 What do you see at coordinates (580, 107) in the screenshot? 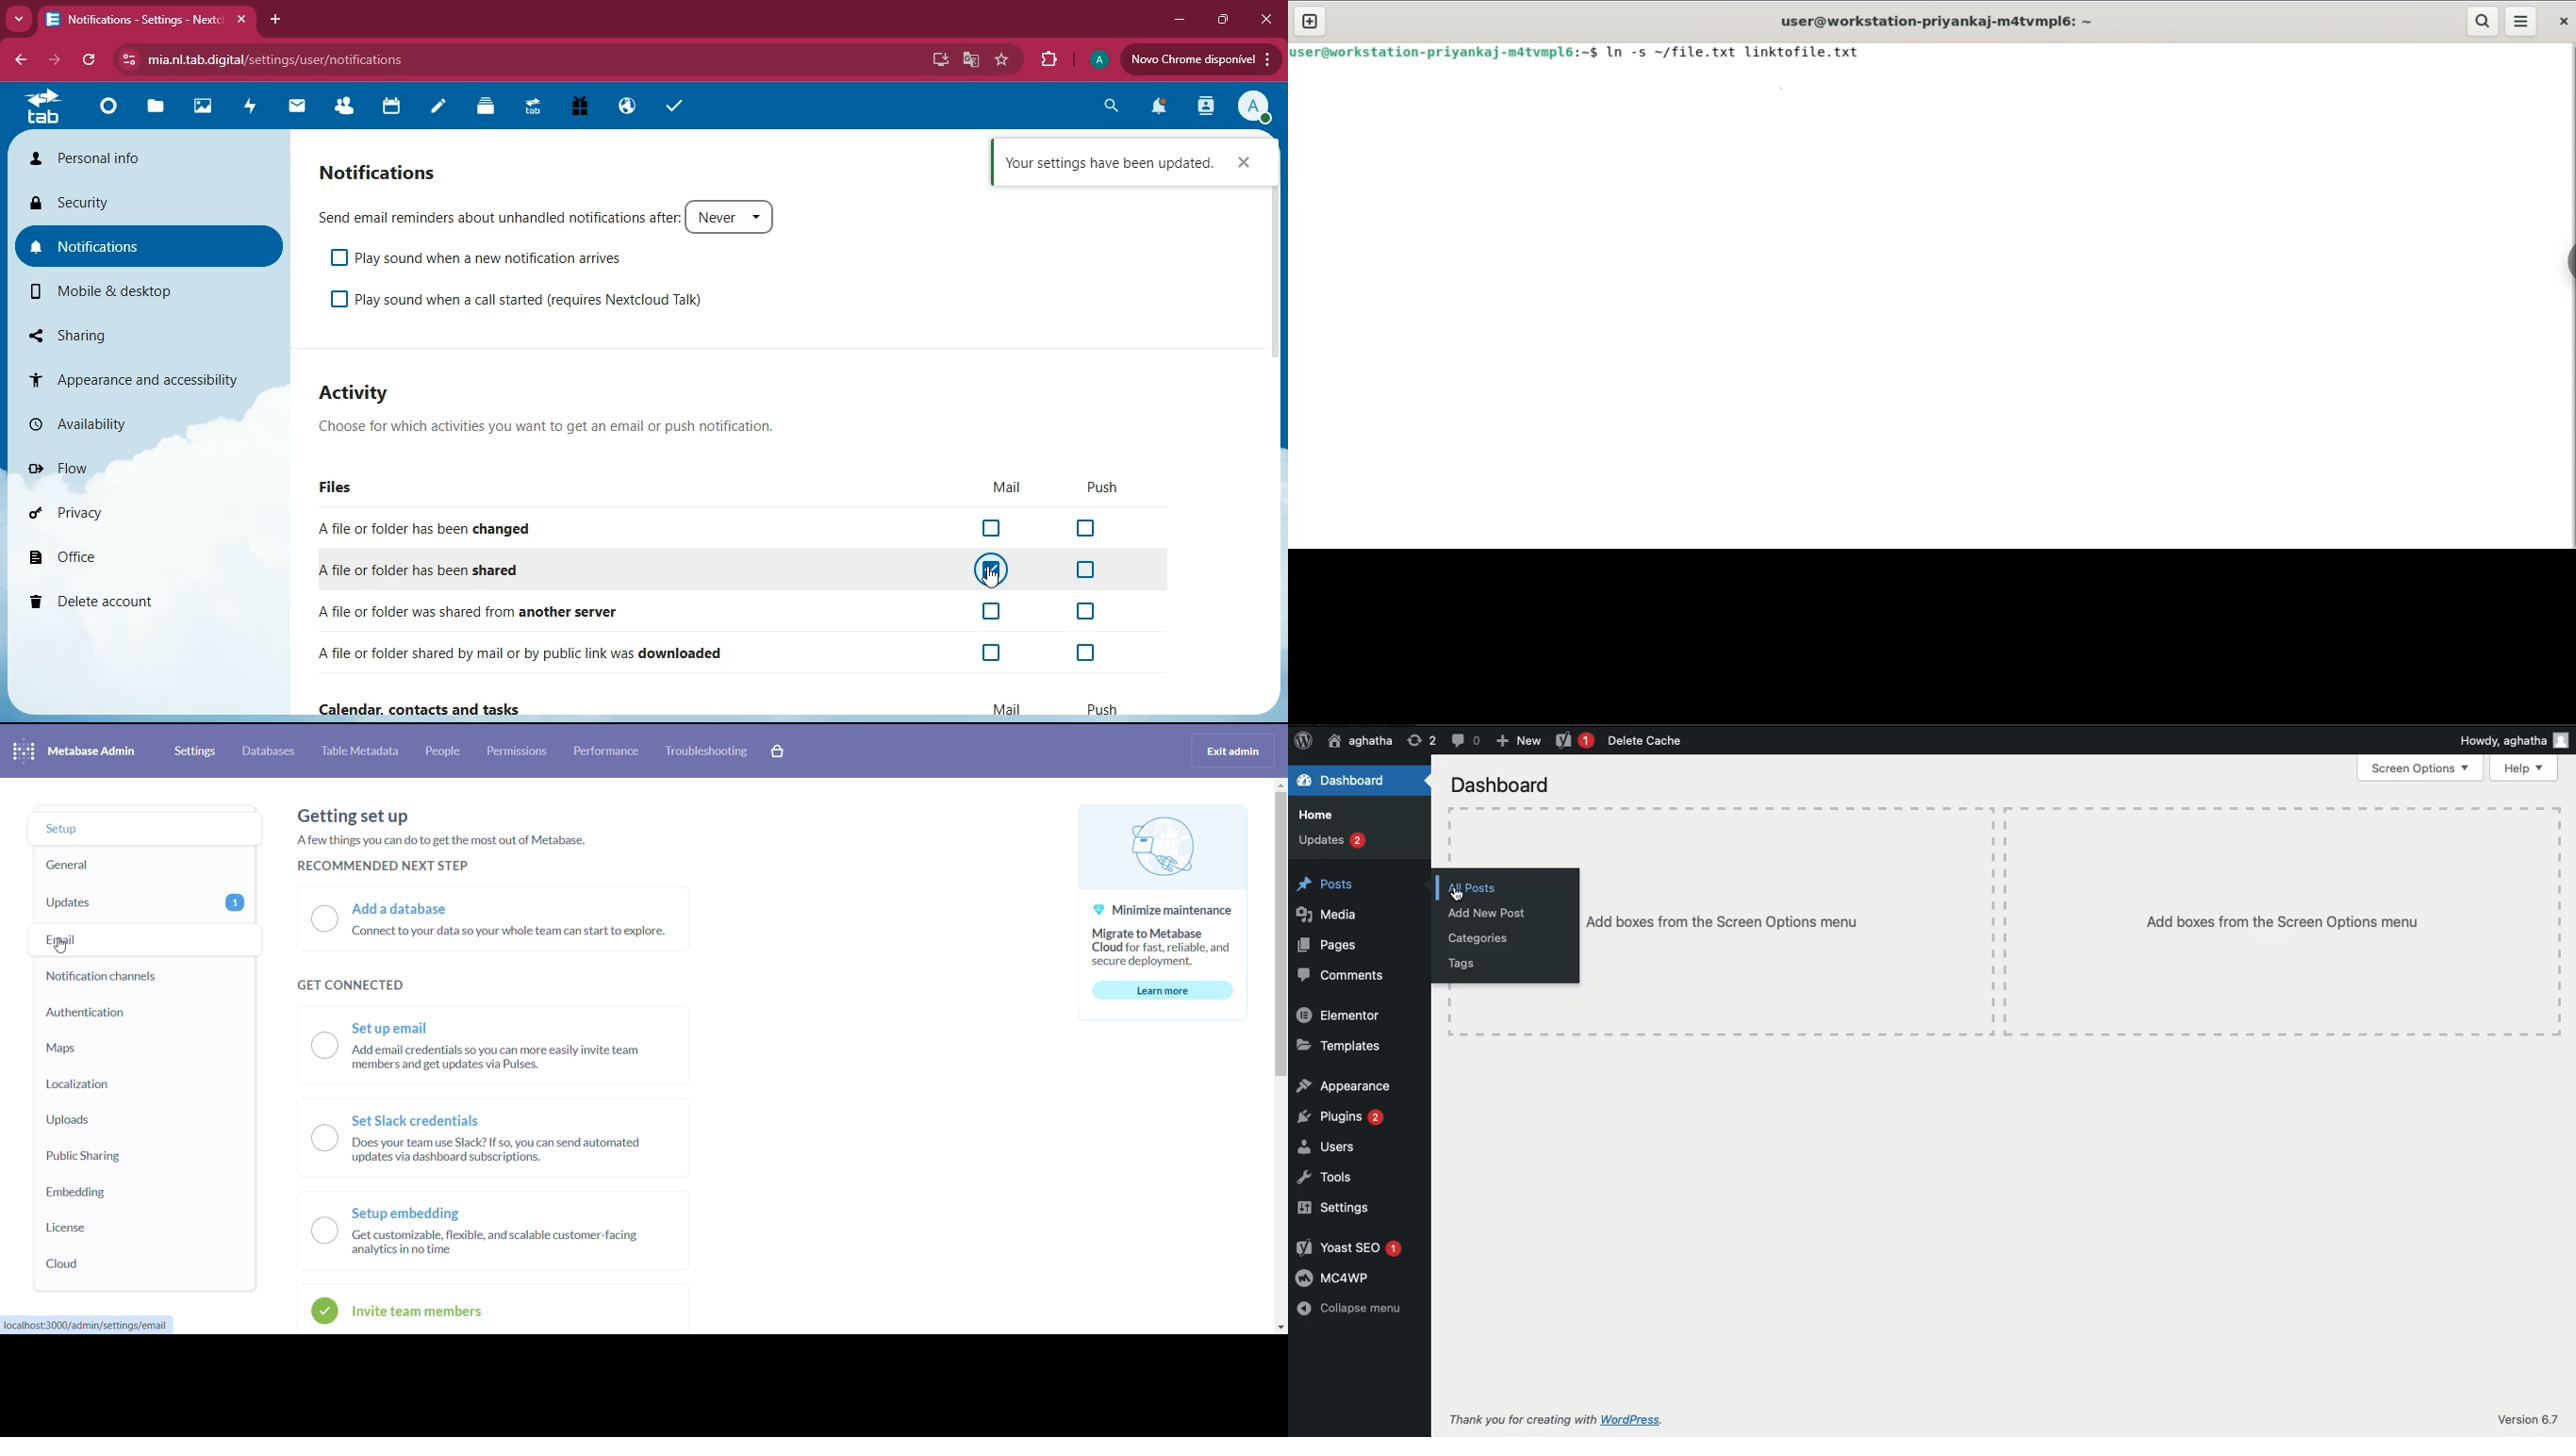
I see `gift` at bounding box center [580, 107].